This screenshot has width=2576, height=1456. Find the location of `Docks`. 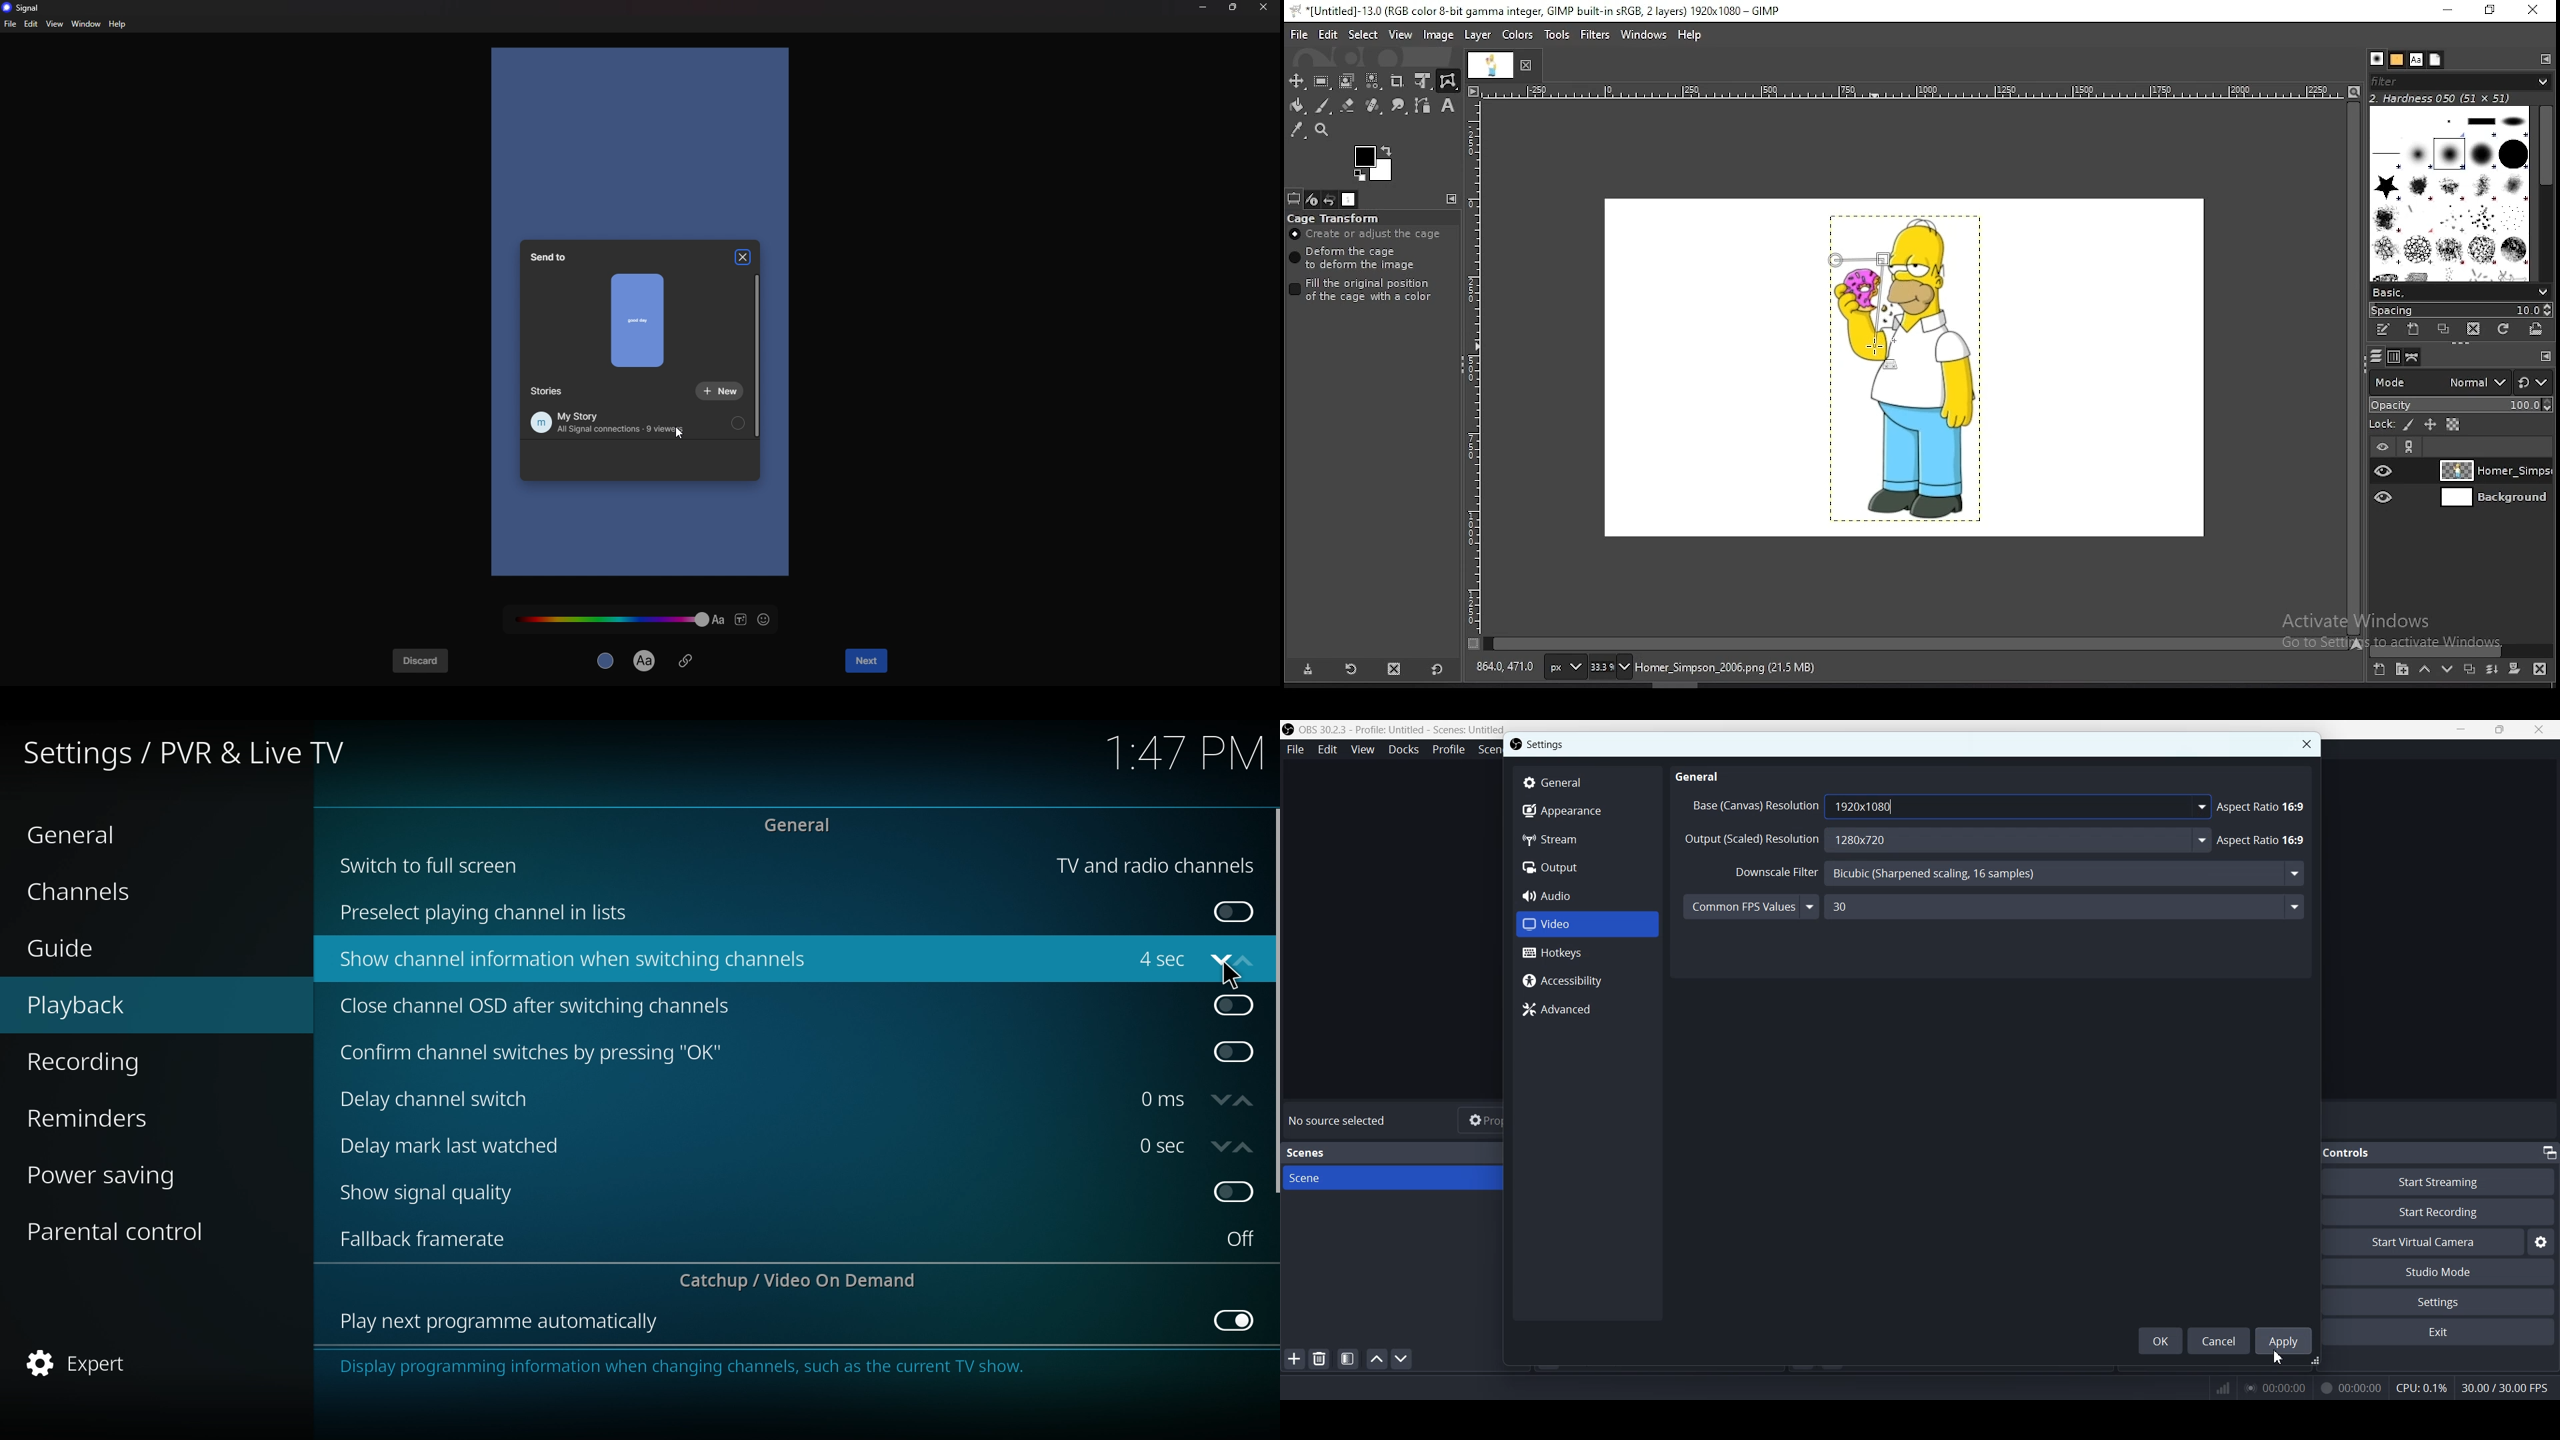

Docks is located at coordinates (1403, 750).